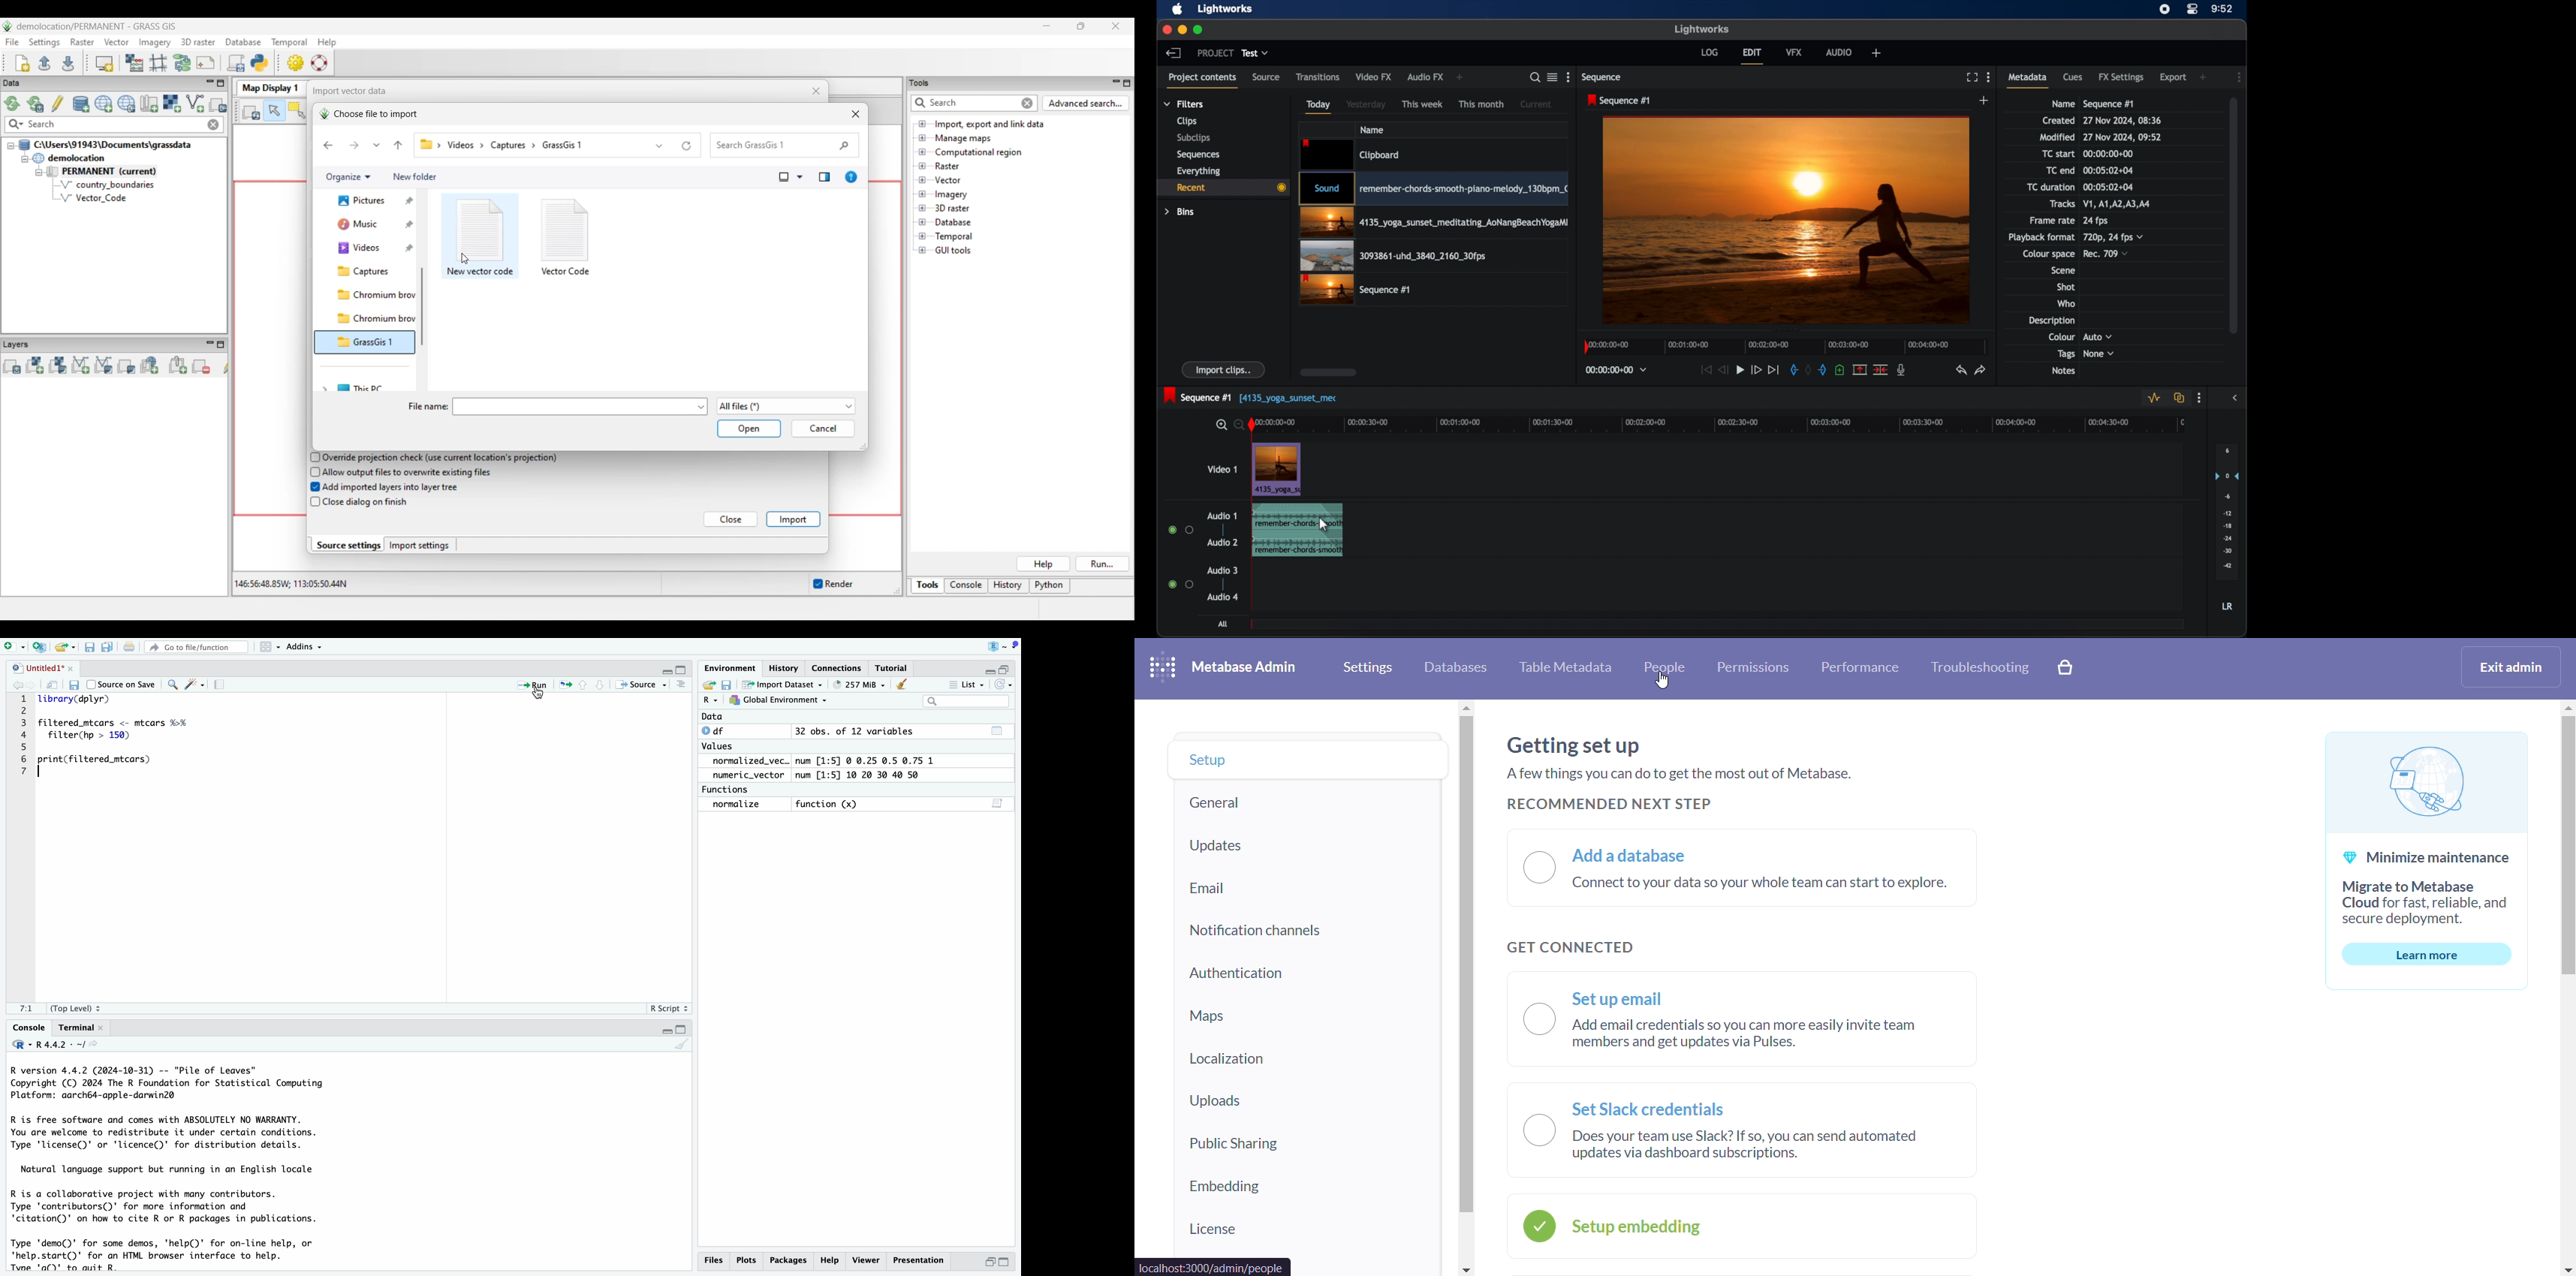  I want to click on Data
O df 32 obs. of 12 variables
Values
normalized_vec.. num [1:5] @ 0.25 0.5 0.75 1
numeric_vector num [1:5] 10 20 30 40 50
Functions
normalize function (x), so click(816, 763).